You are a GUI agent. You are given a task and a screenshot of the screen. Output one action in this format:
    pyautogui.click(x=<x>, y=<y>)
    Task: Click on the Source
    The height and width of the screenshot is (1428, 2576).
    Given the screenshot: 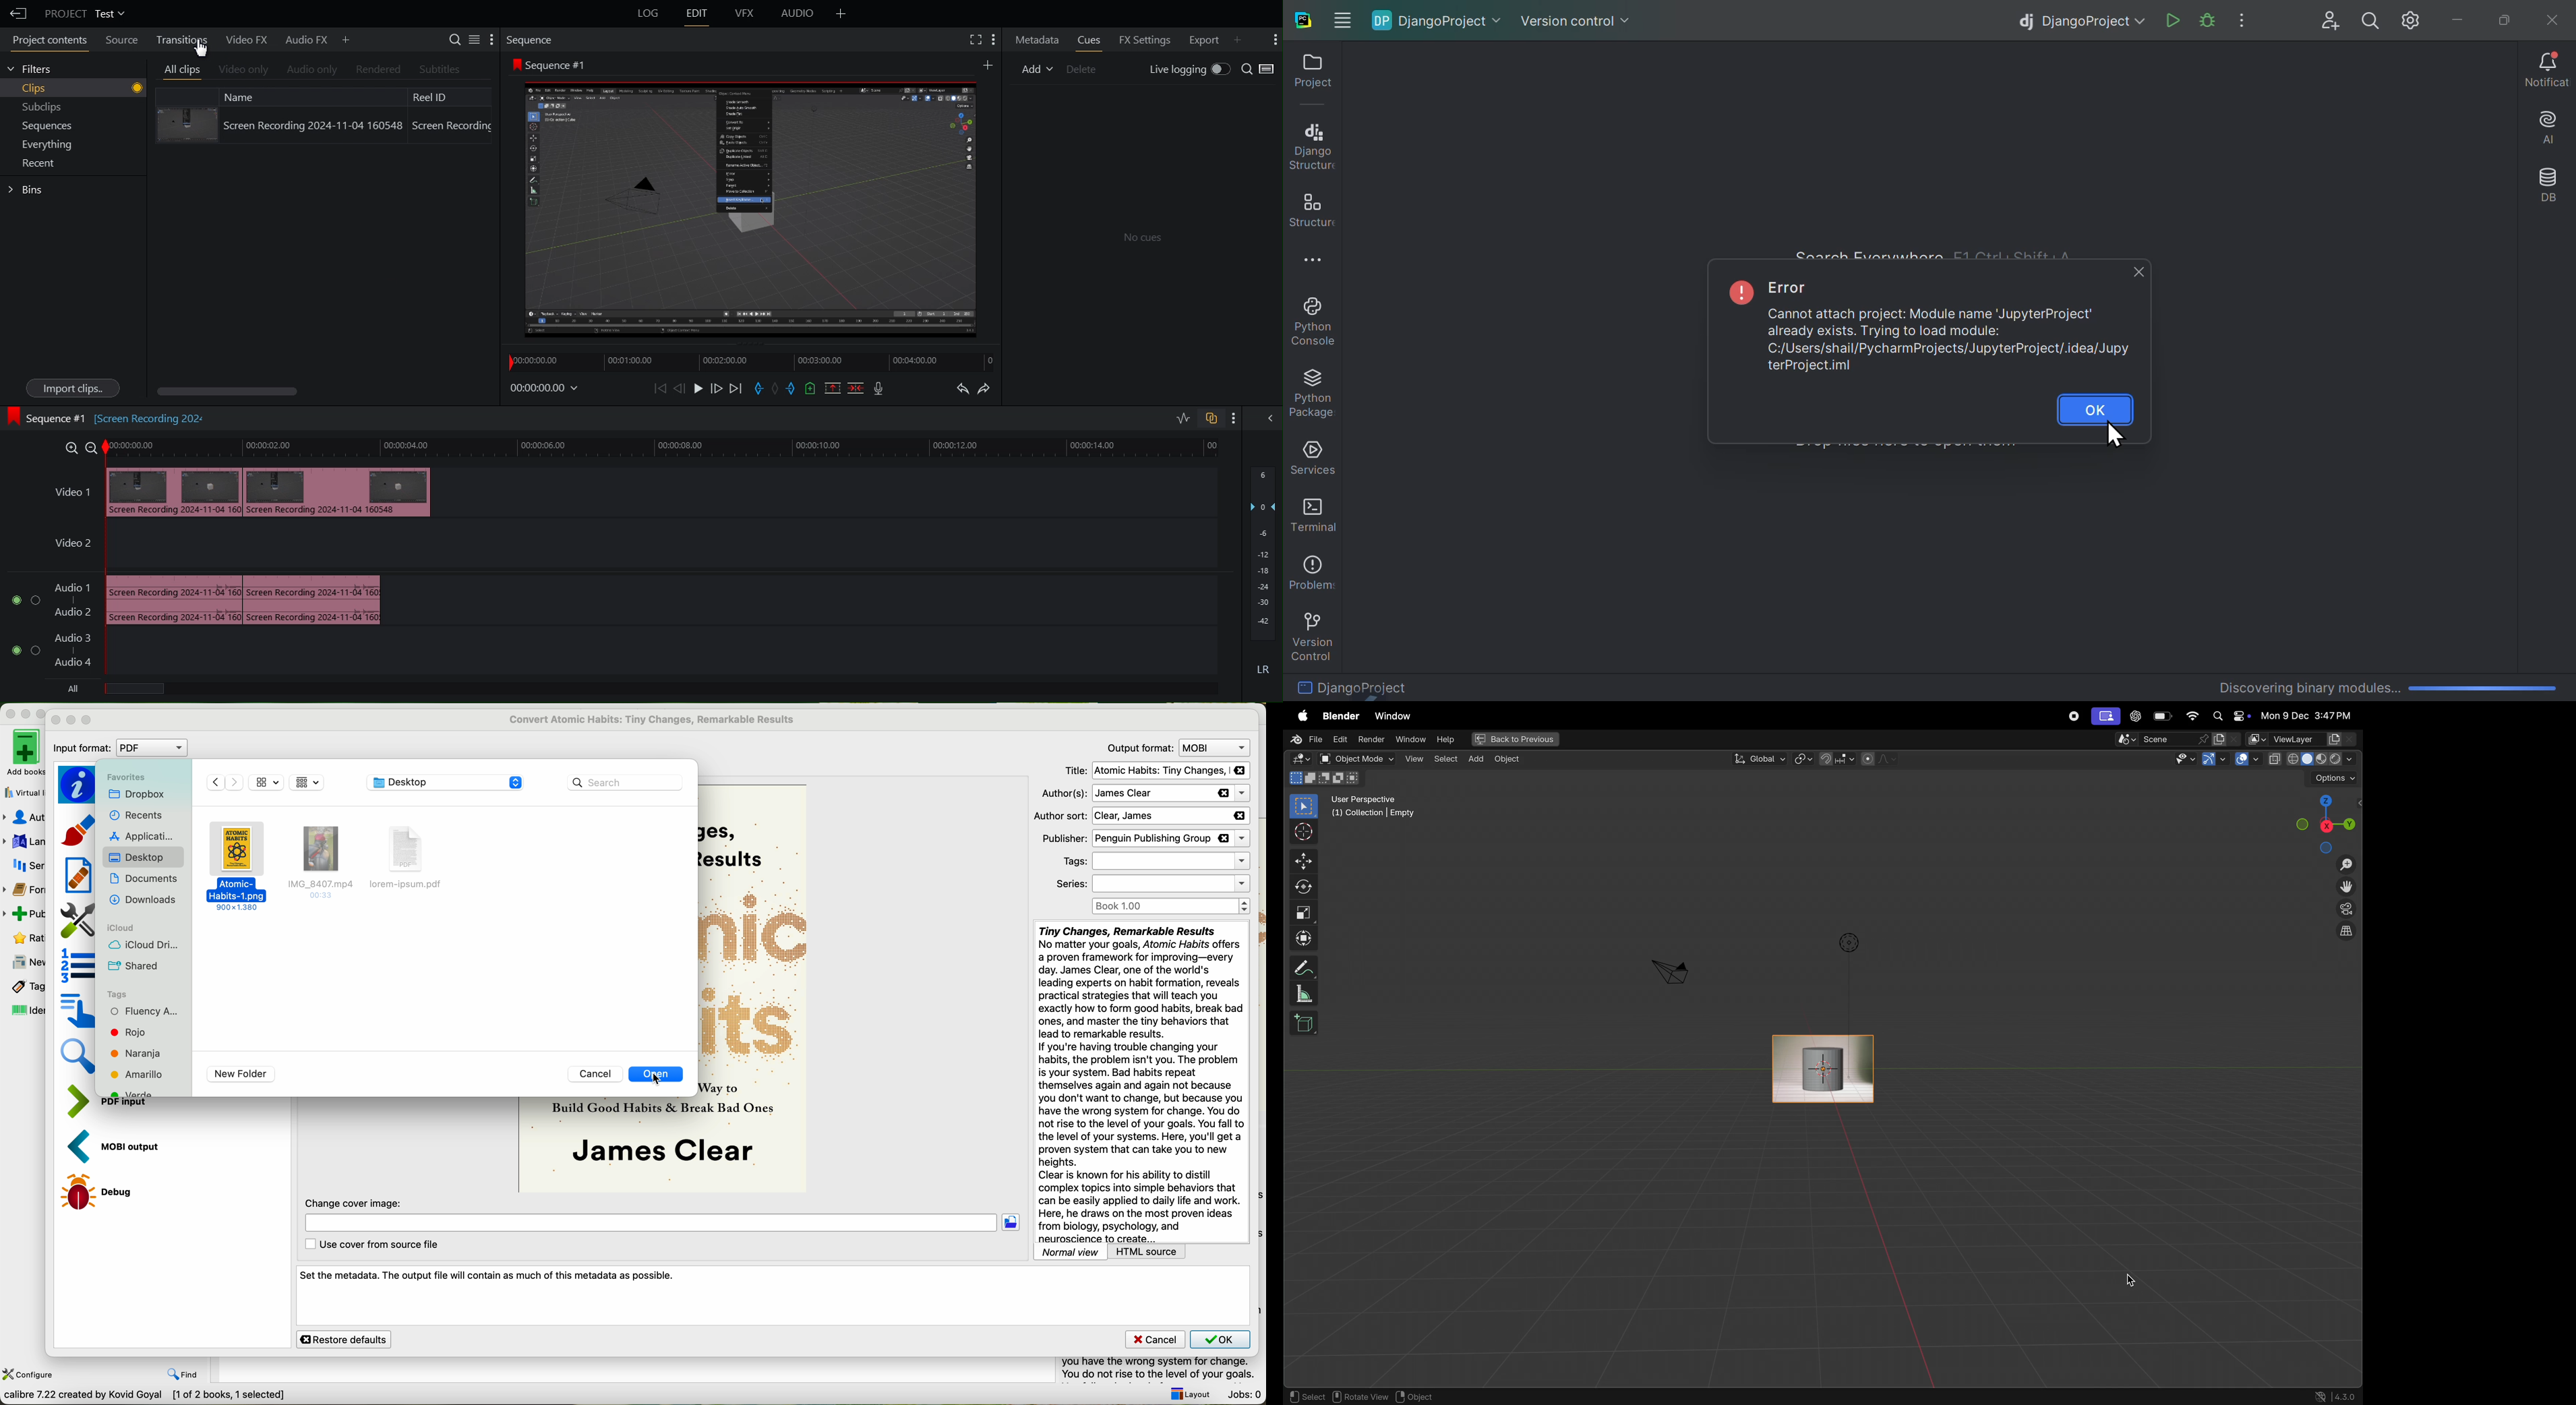 What is the action you would take?
    pyautogui.click(x=122, y=40)
    